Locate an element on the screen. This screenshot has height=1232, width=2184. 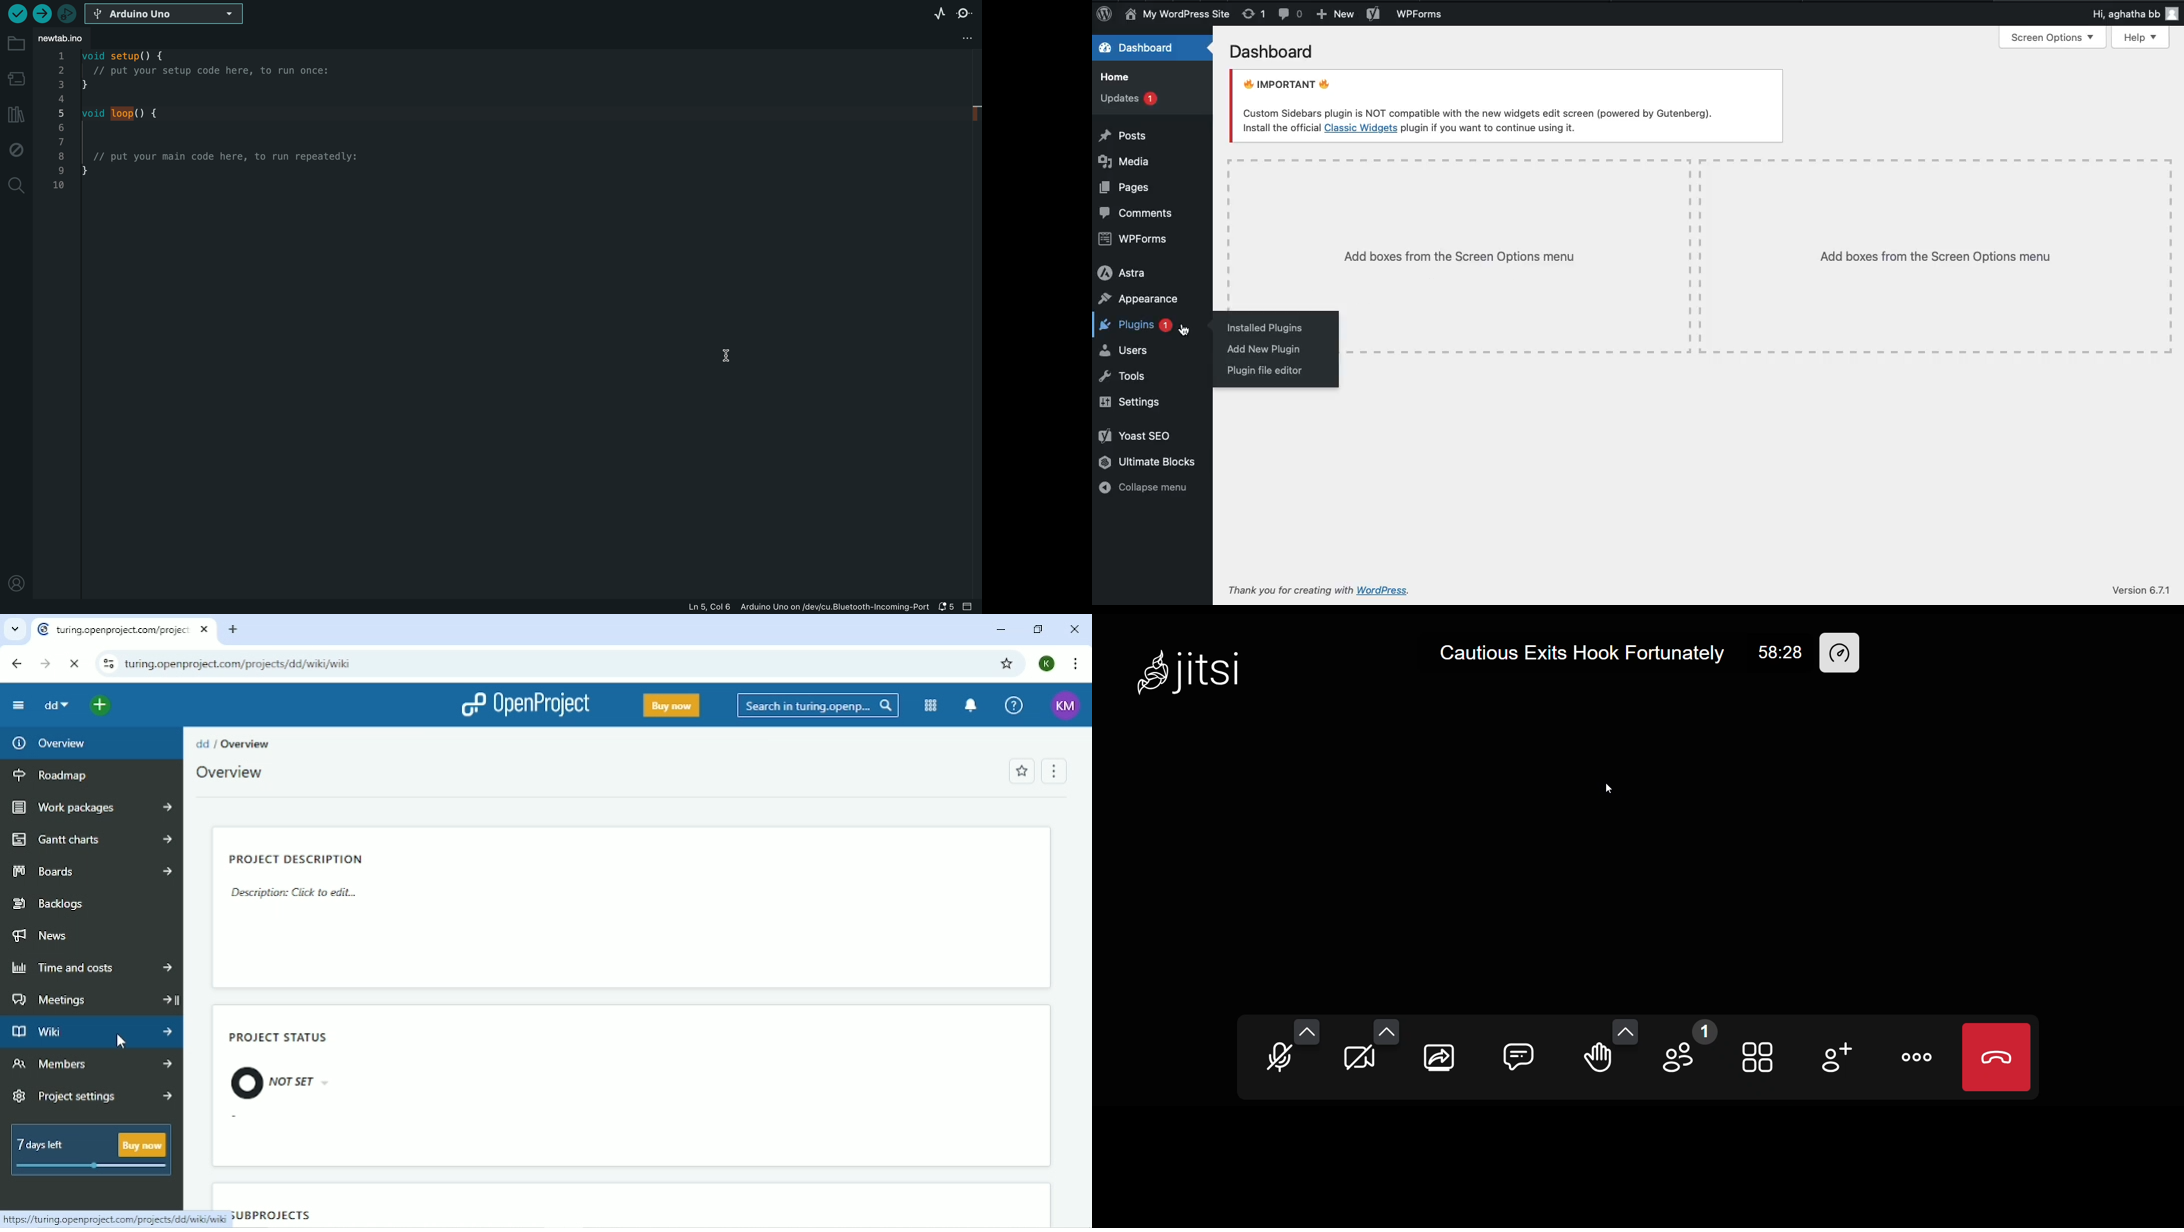
Add boxes from the screen options menu is located at coordinates (1757, 257).